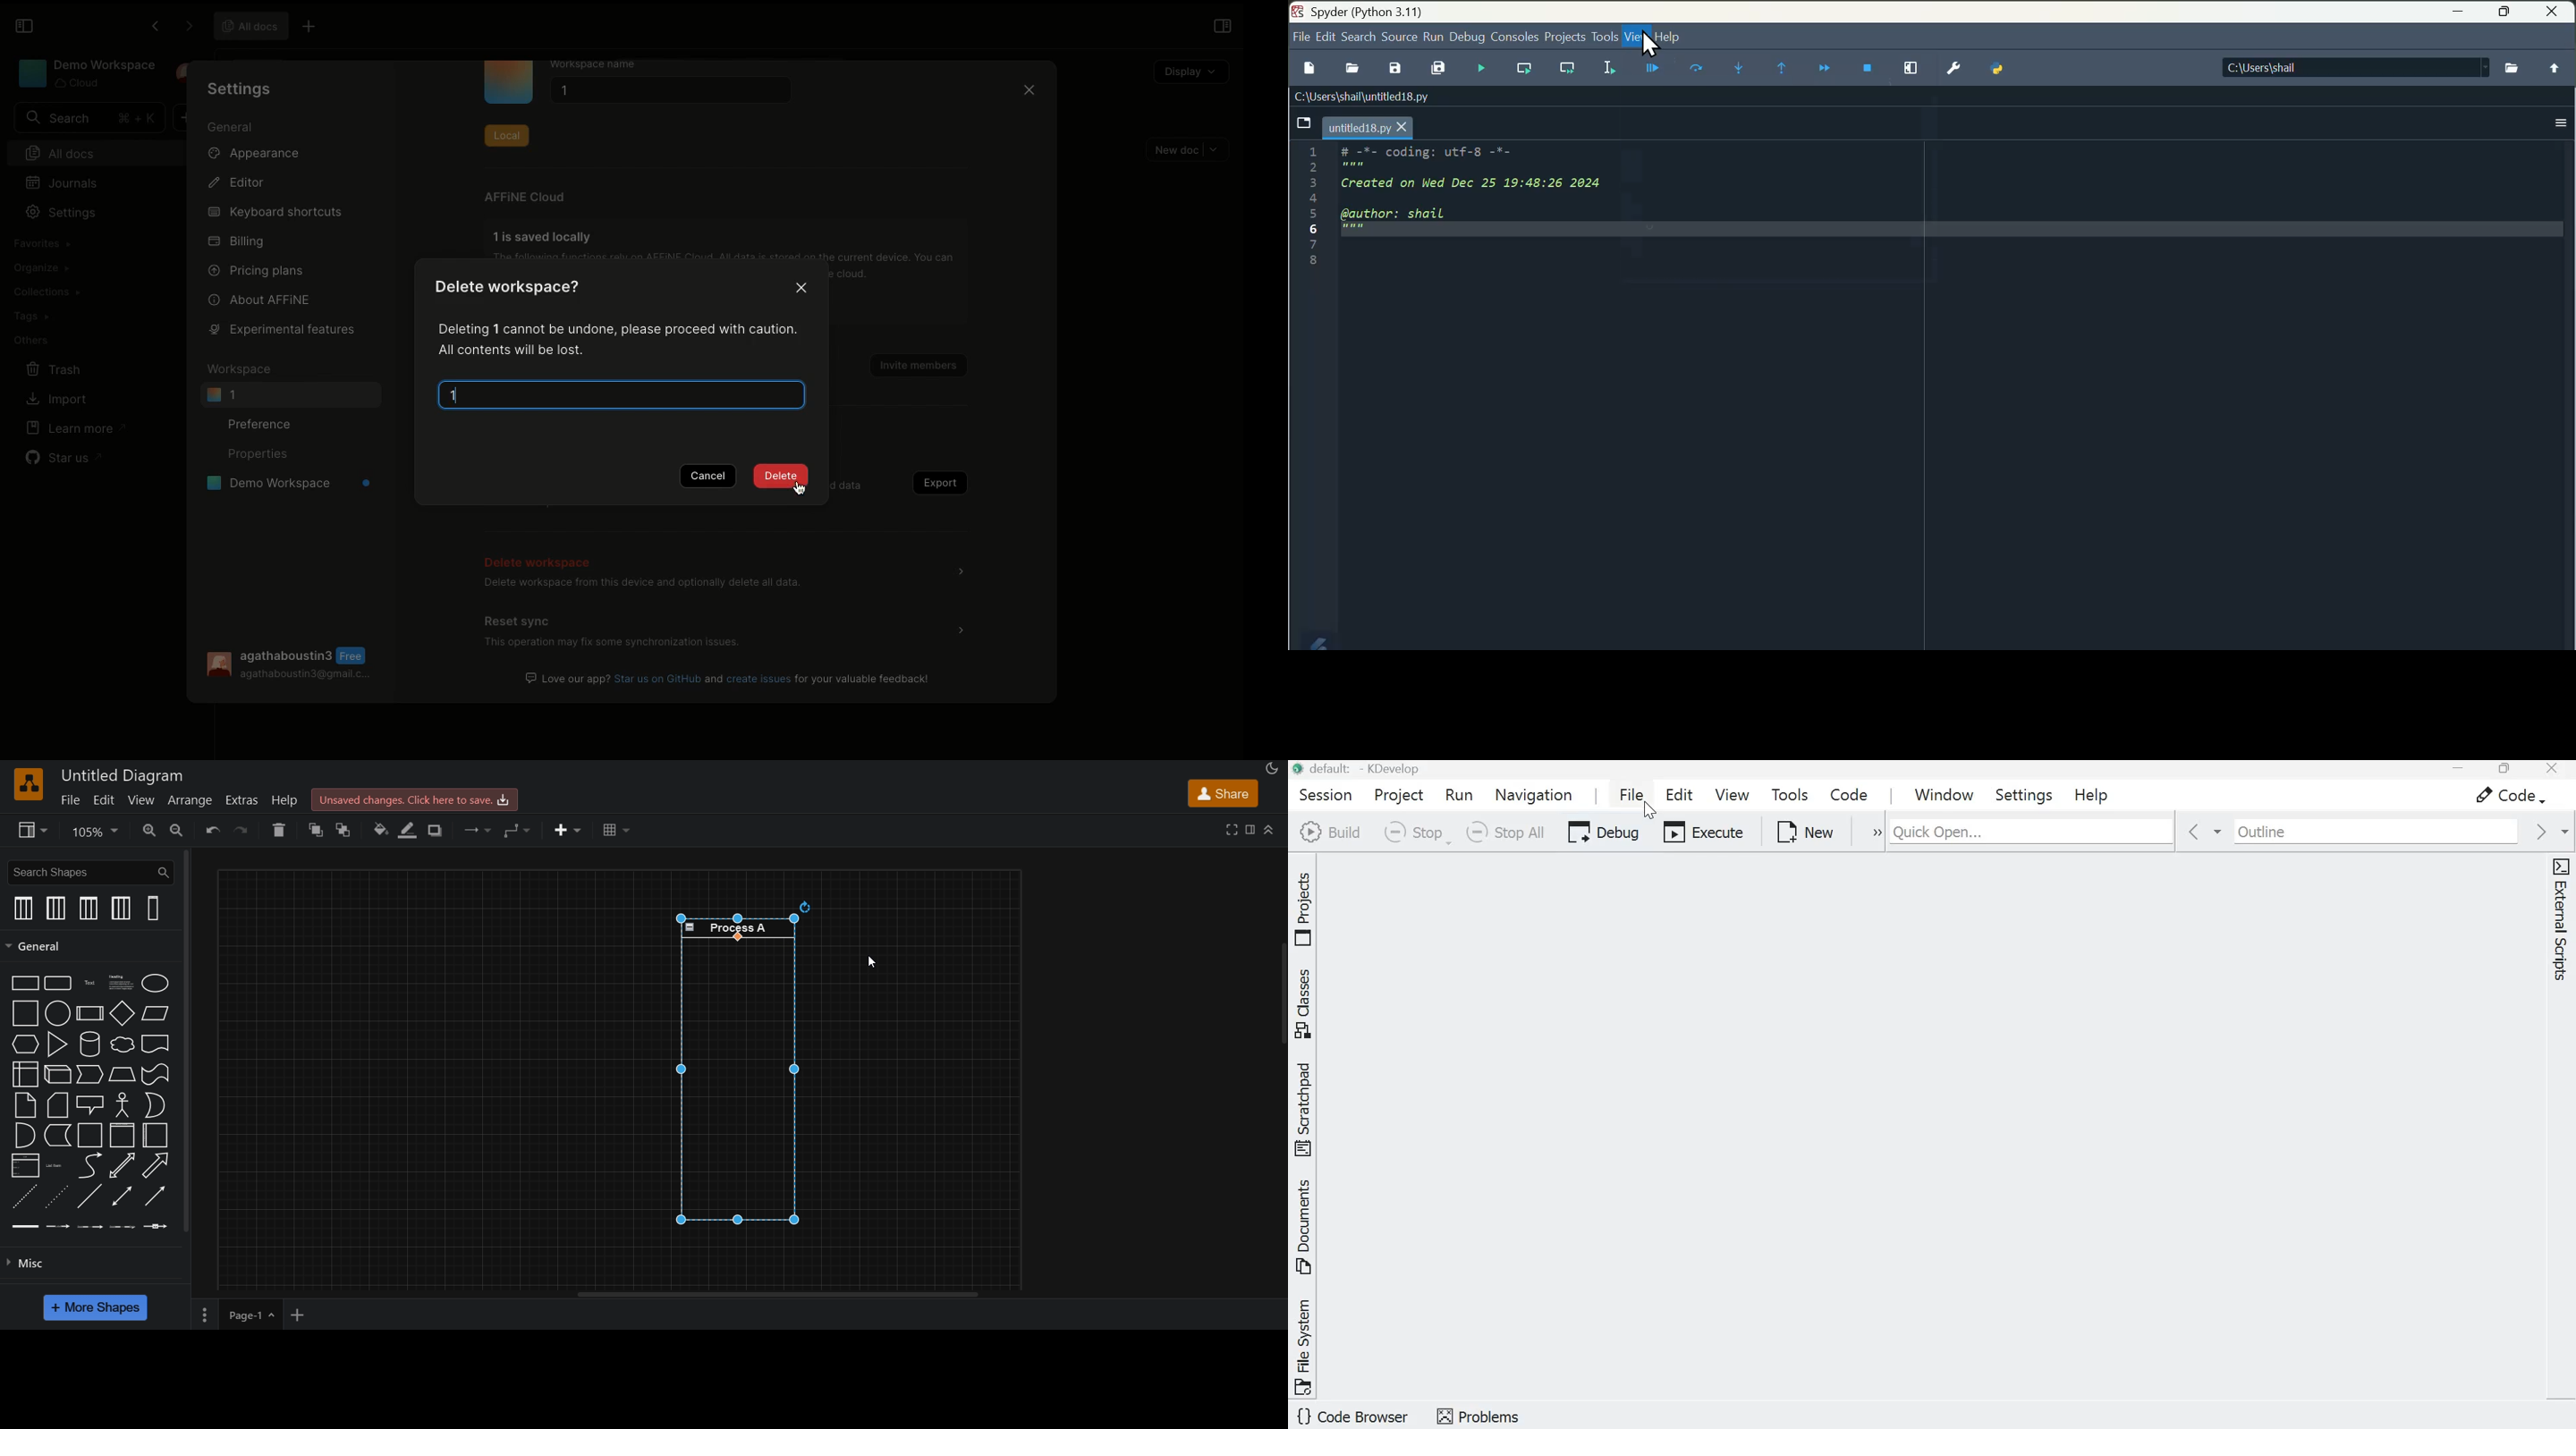  I want to click on Run file, so click(1483, 67).